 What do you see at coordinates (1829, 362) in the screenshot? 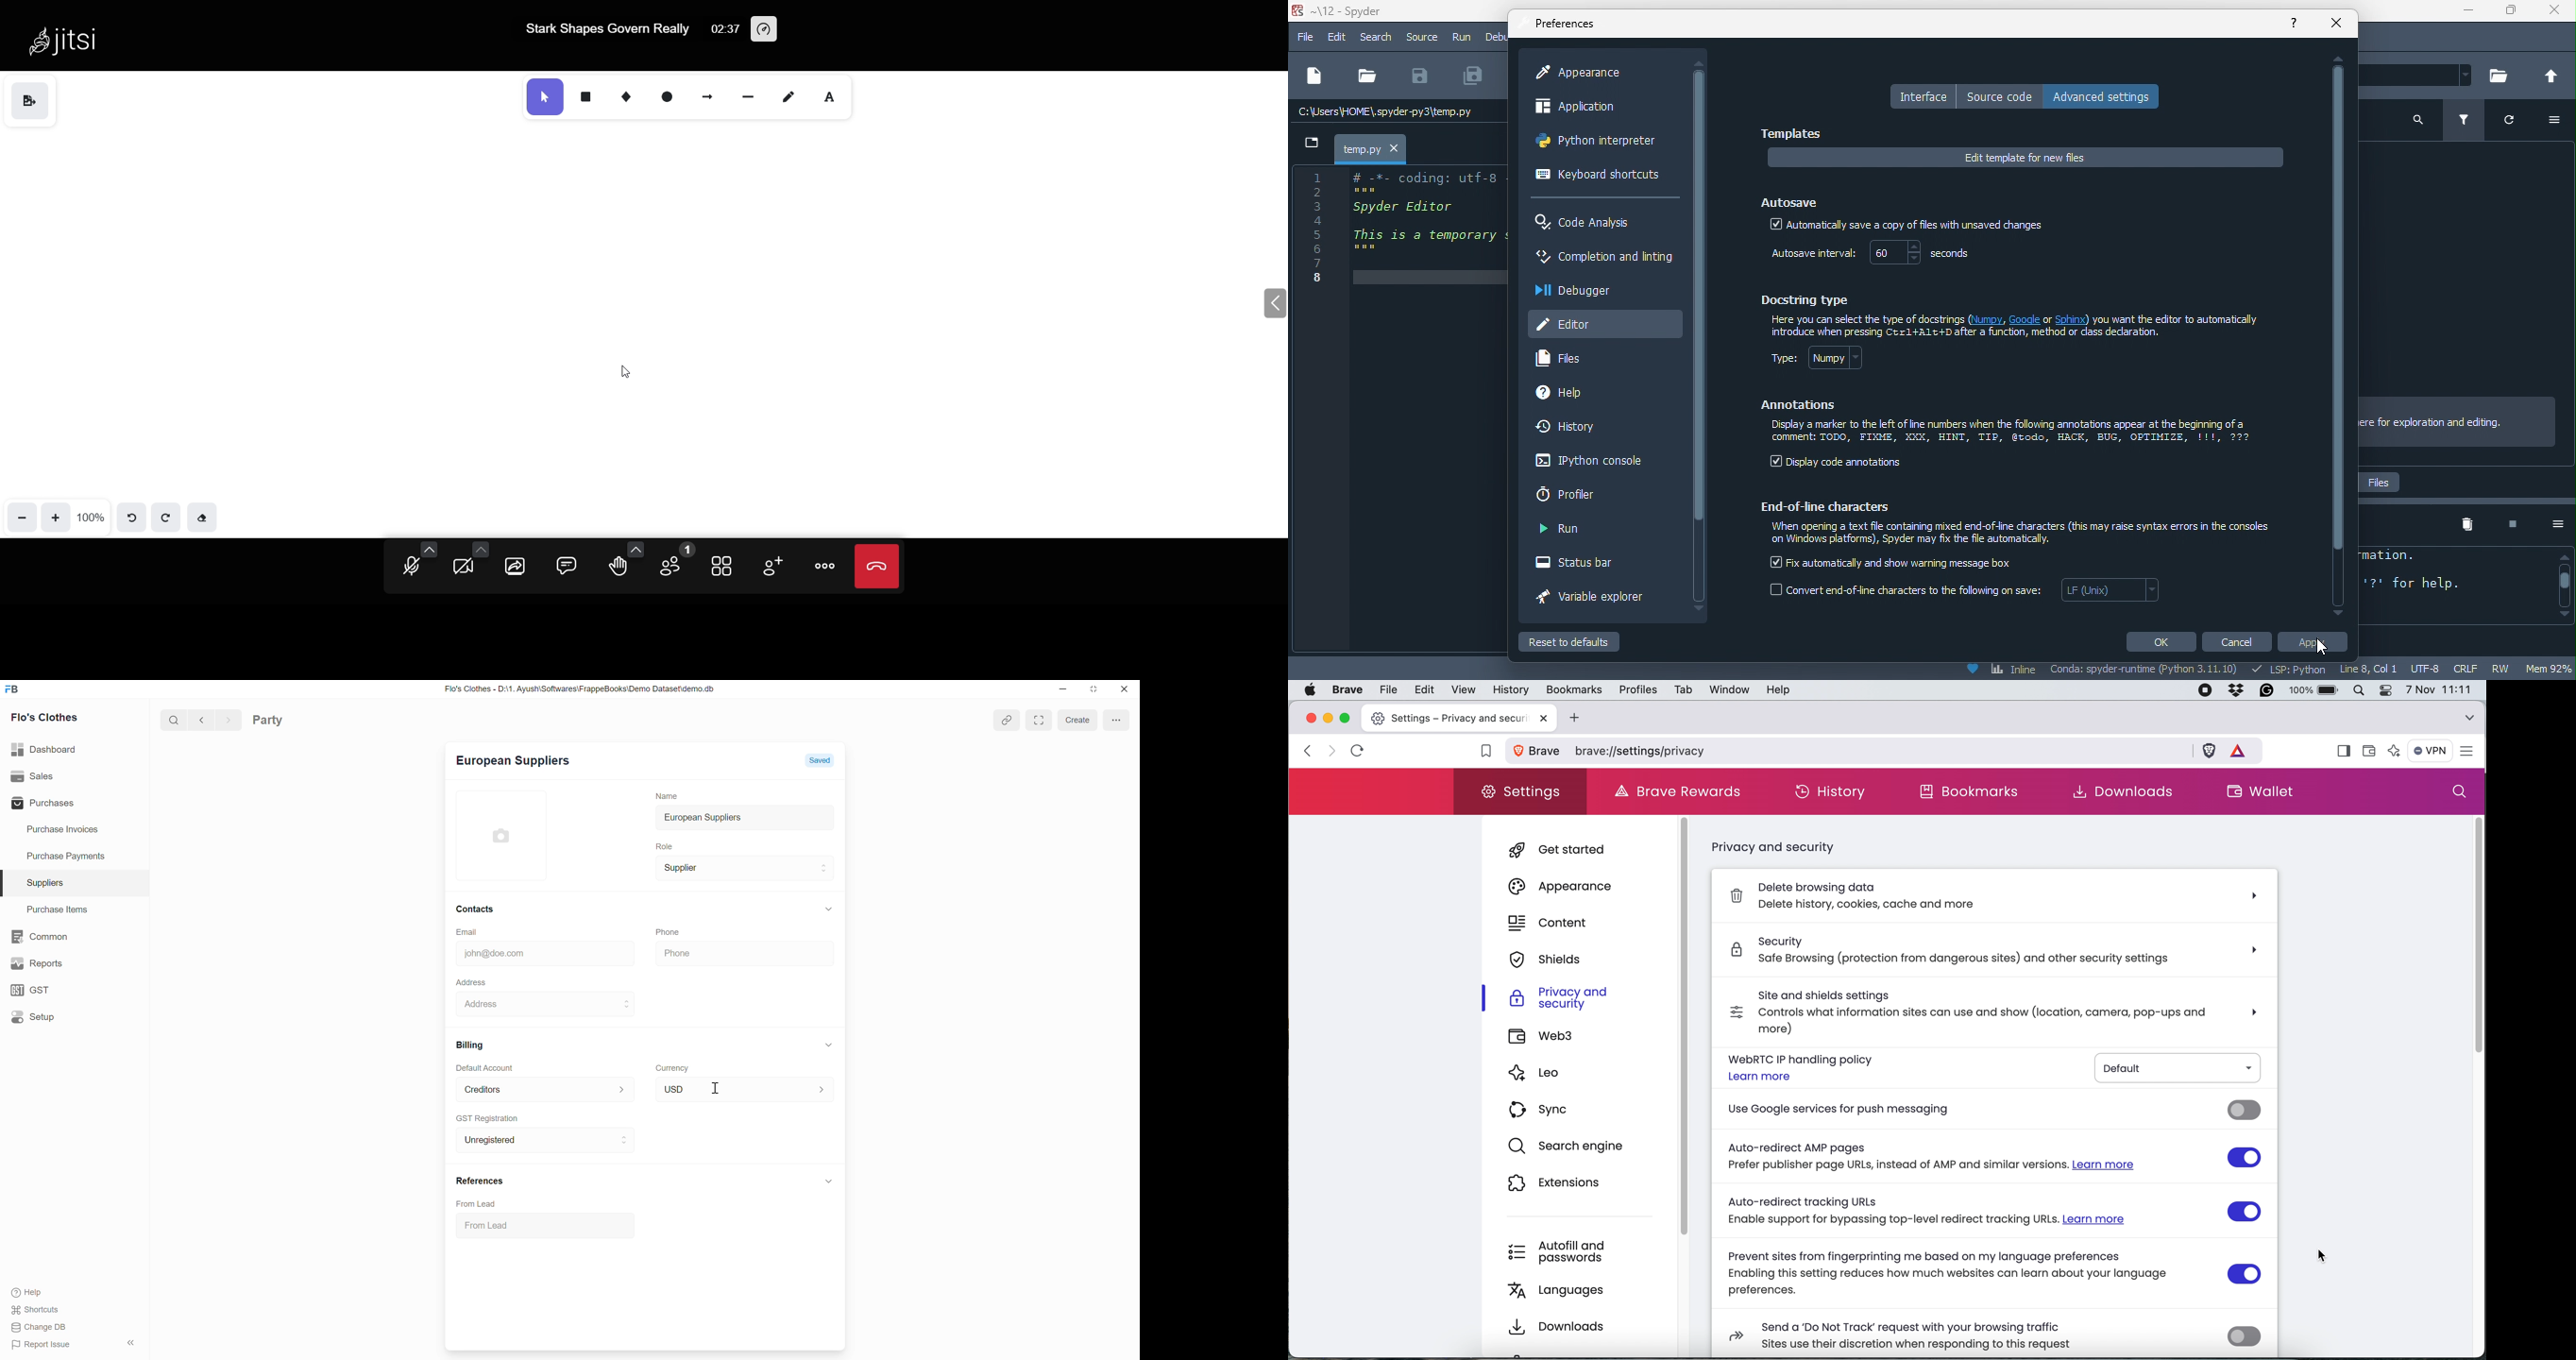
I see `type` at bounding box center [1829, 362].